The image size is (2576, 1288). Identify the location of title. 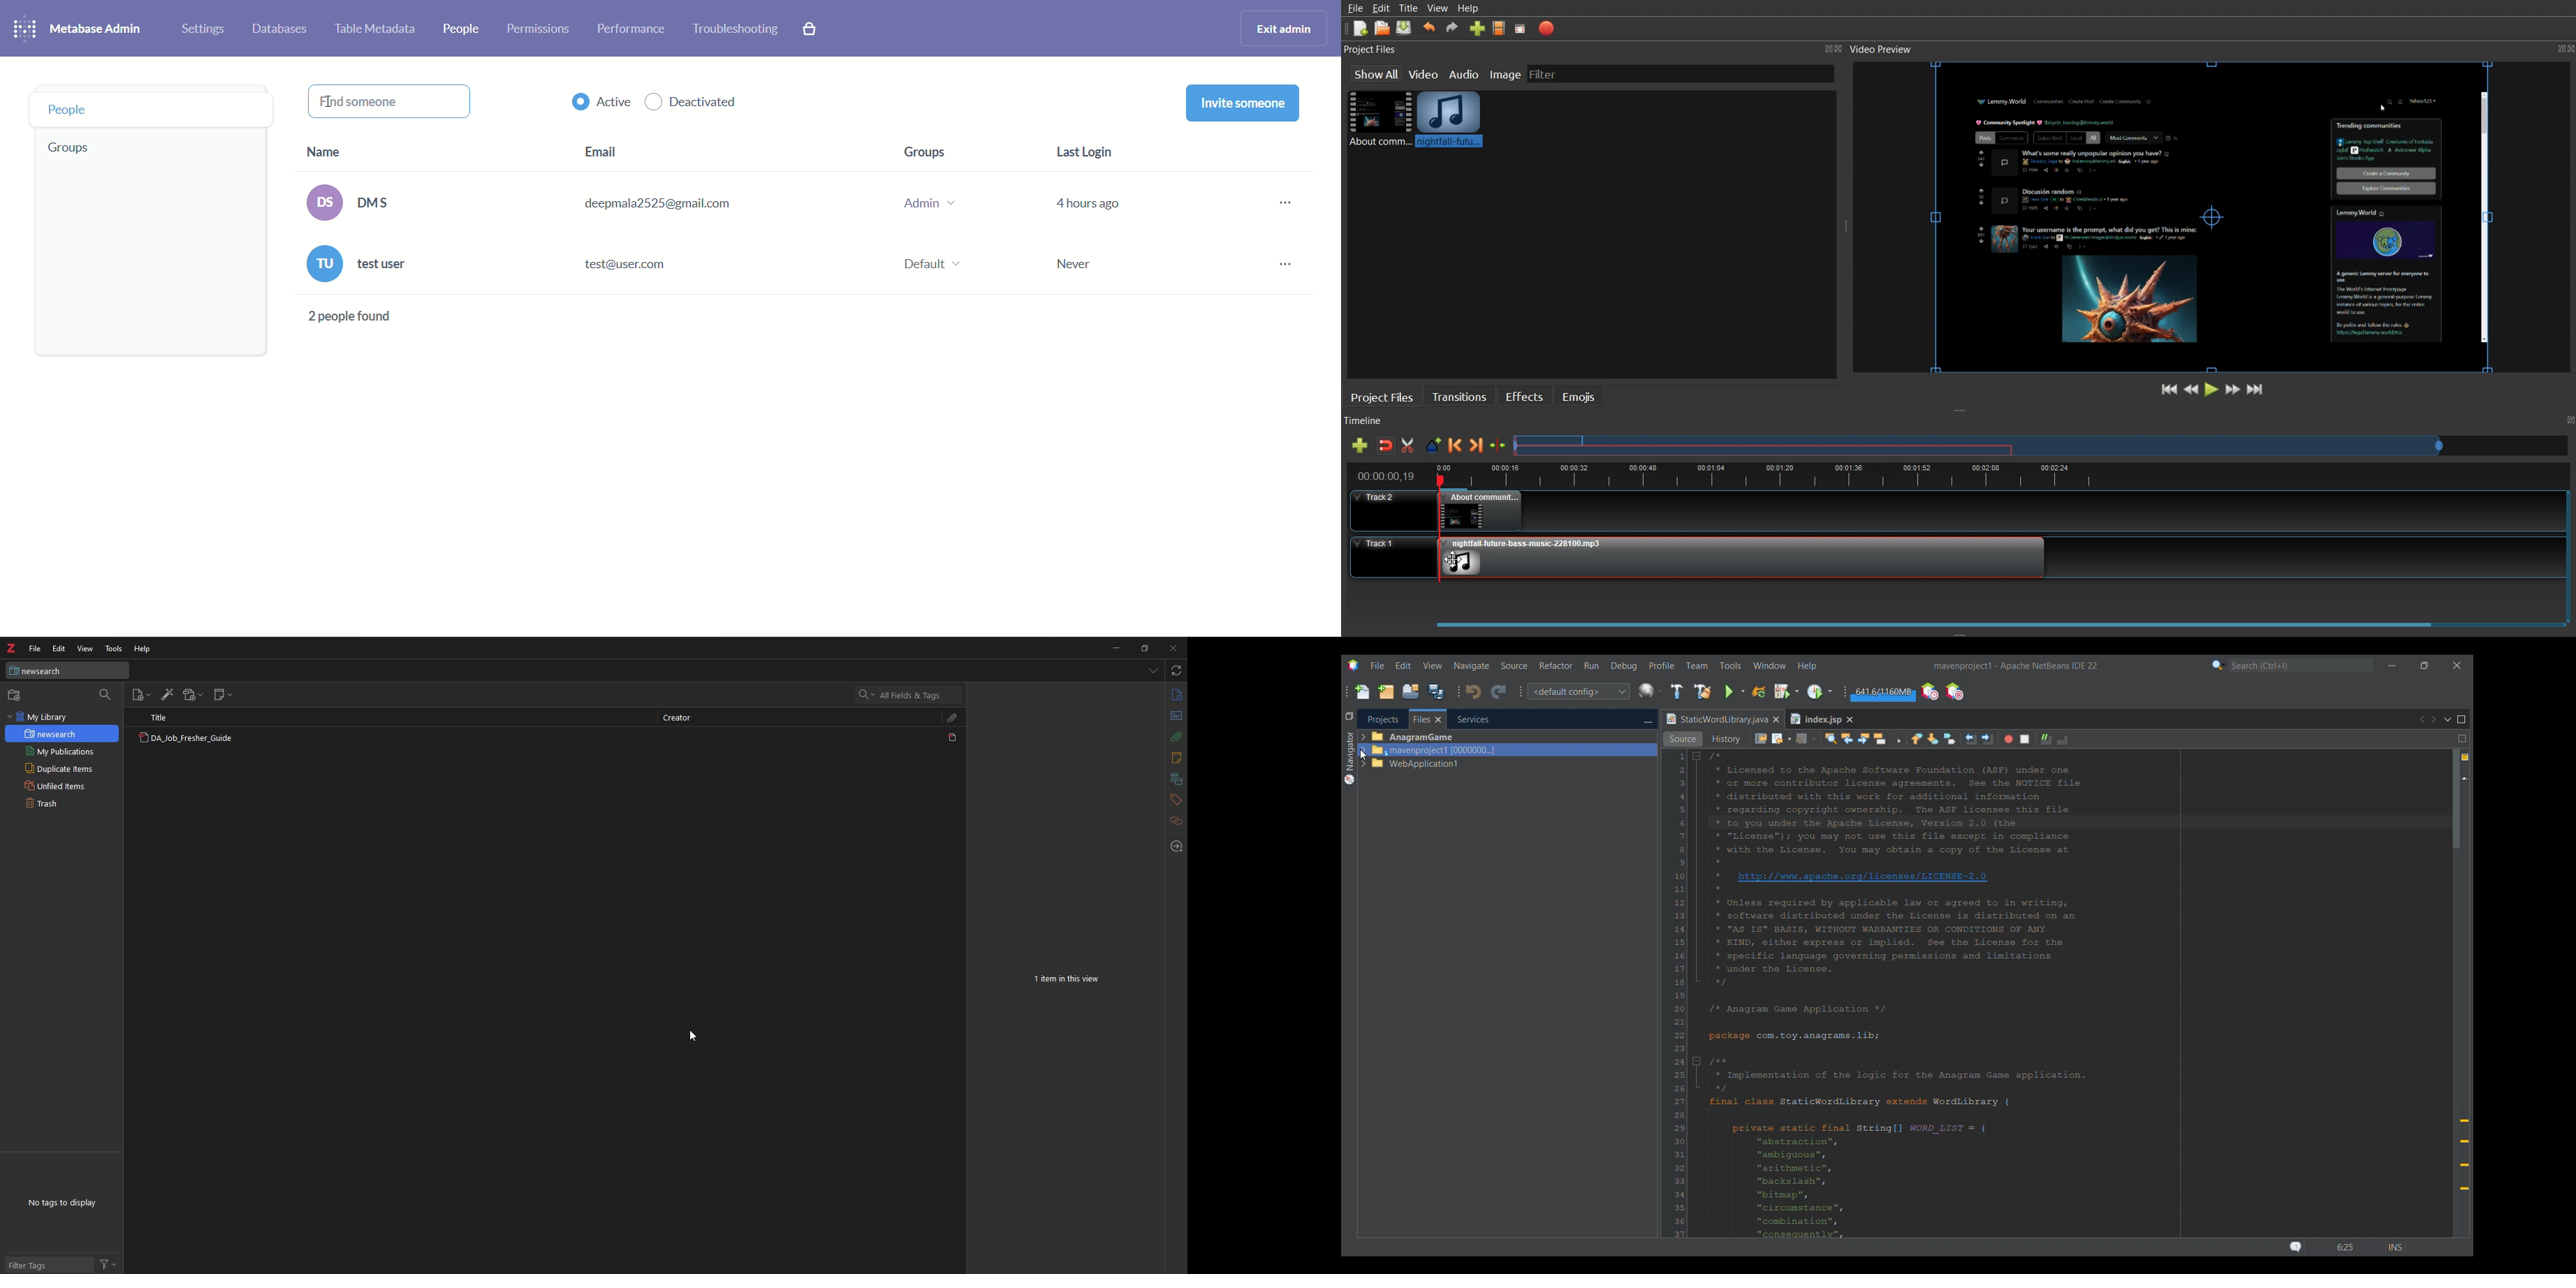
(165, 717).